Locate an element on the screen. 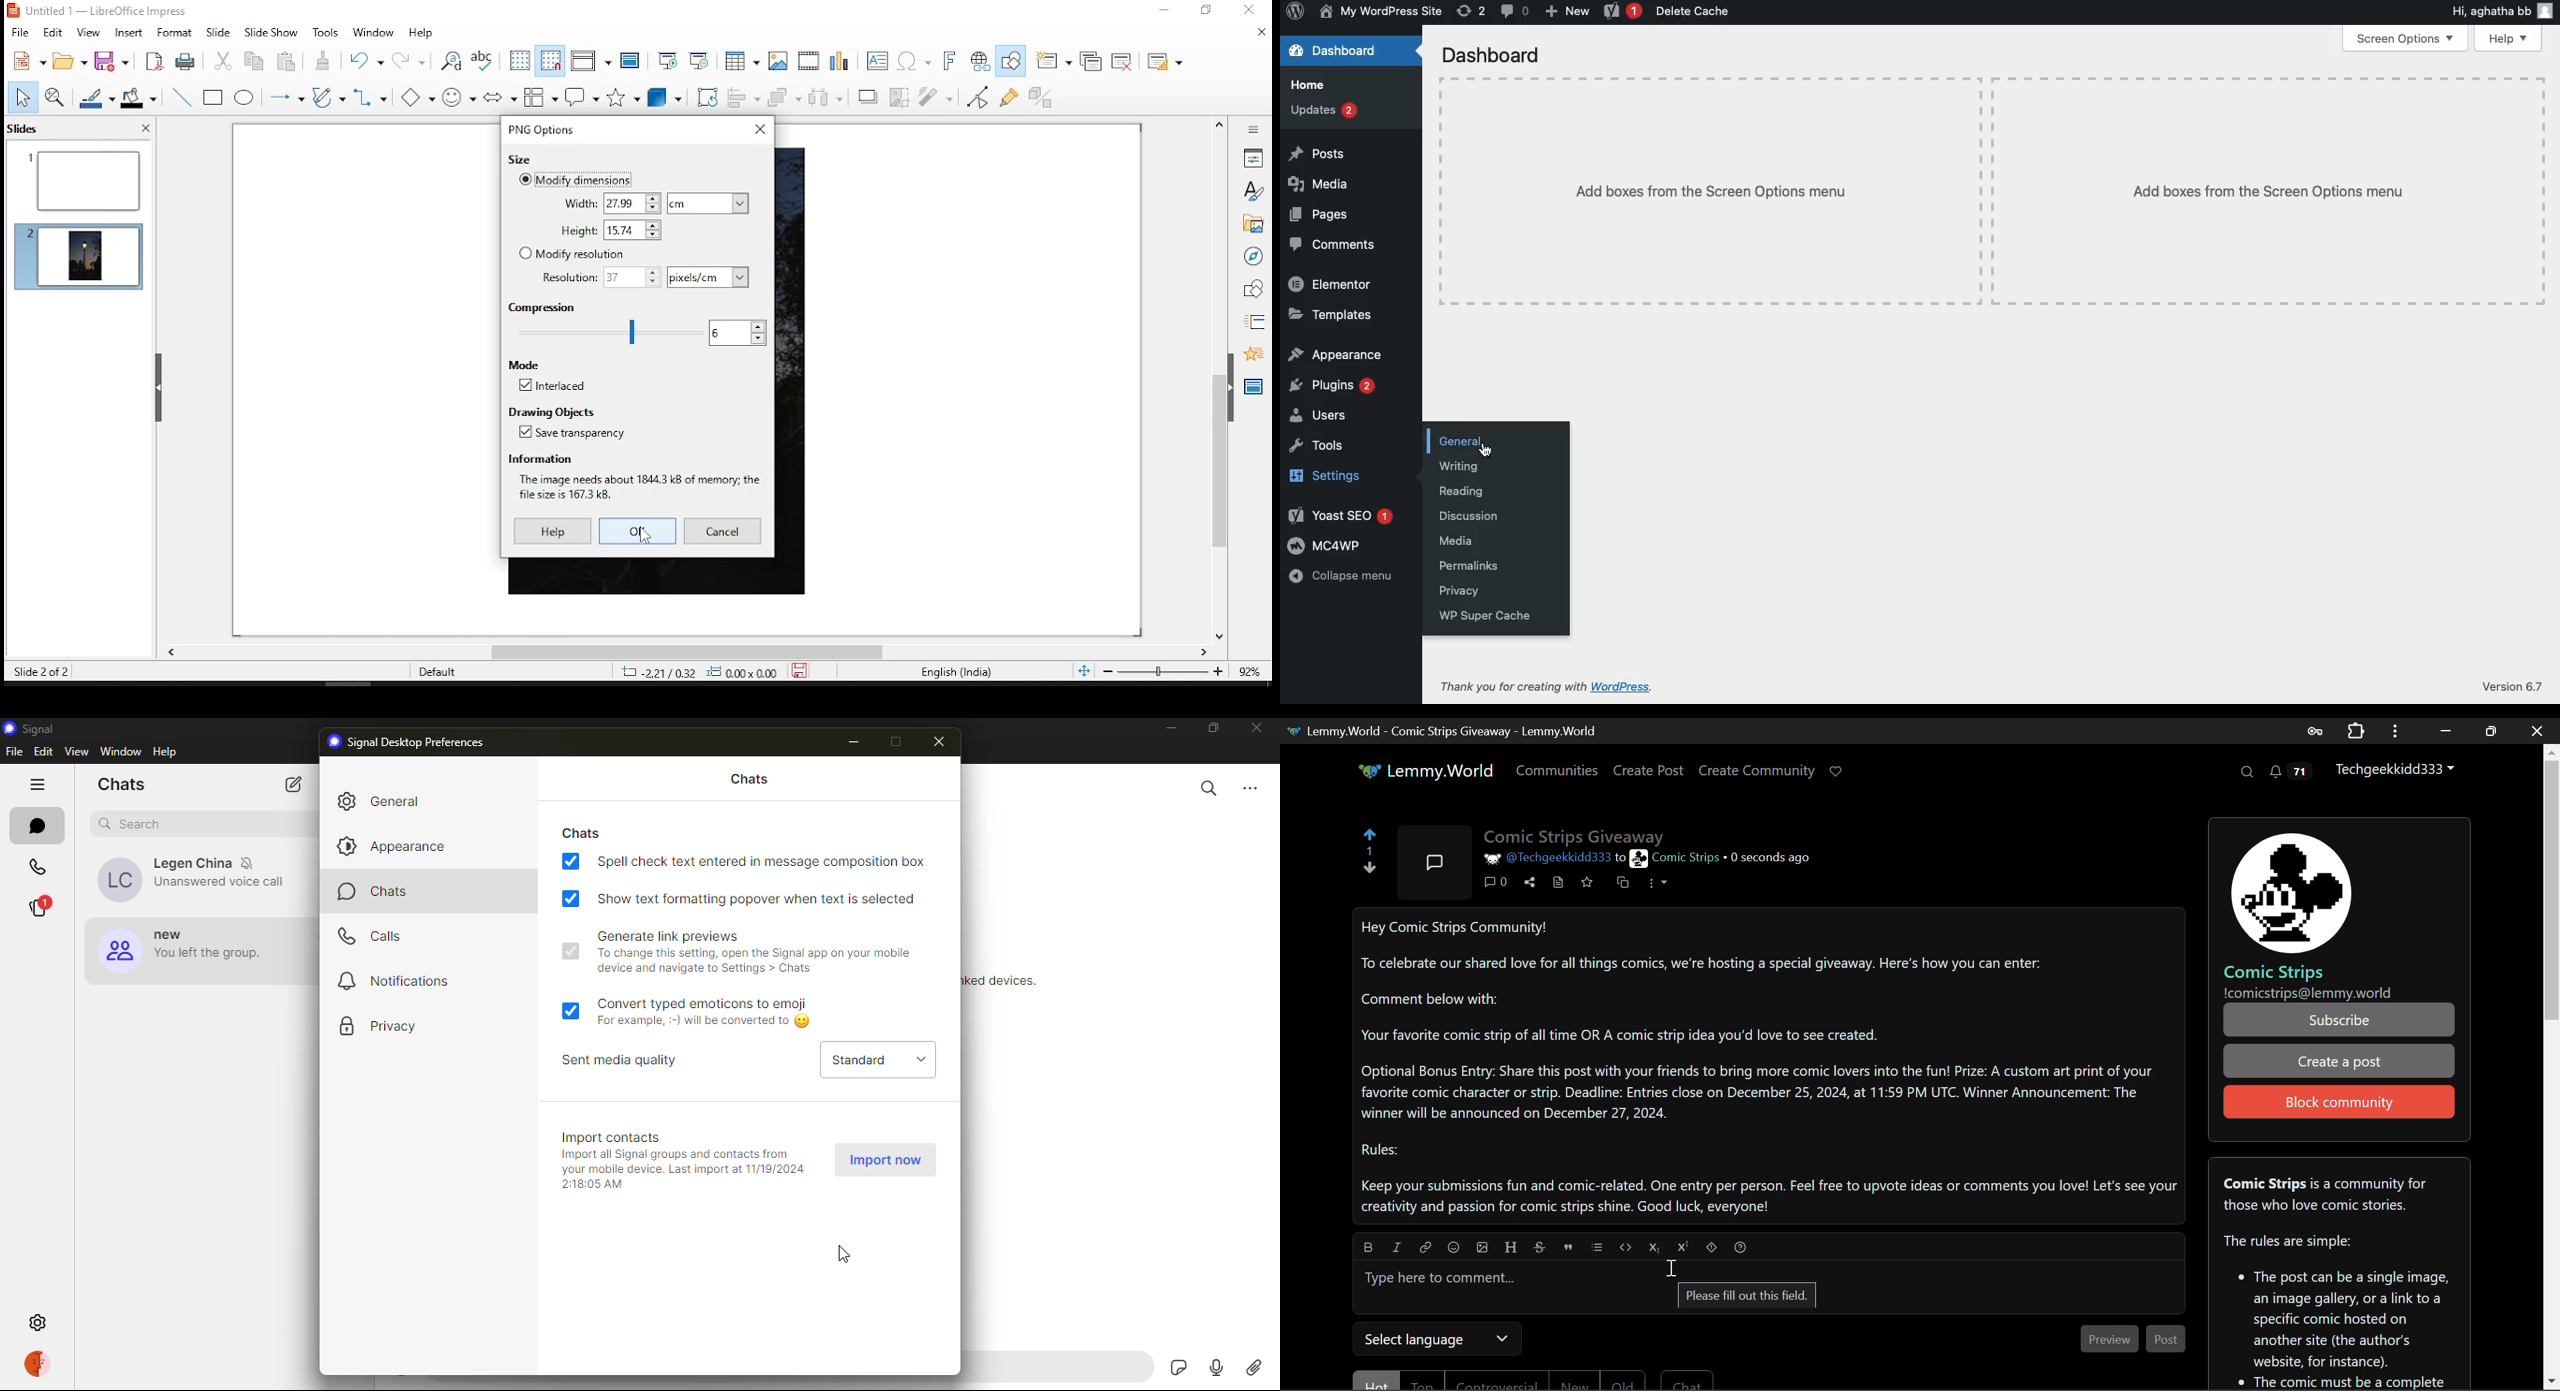 The image size is (2576, 1400). height is located at coordinates (610, 230).